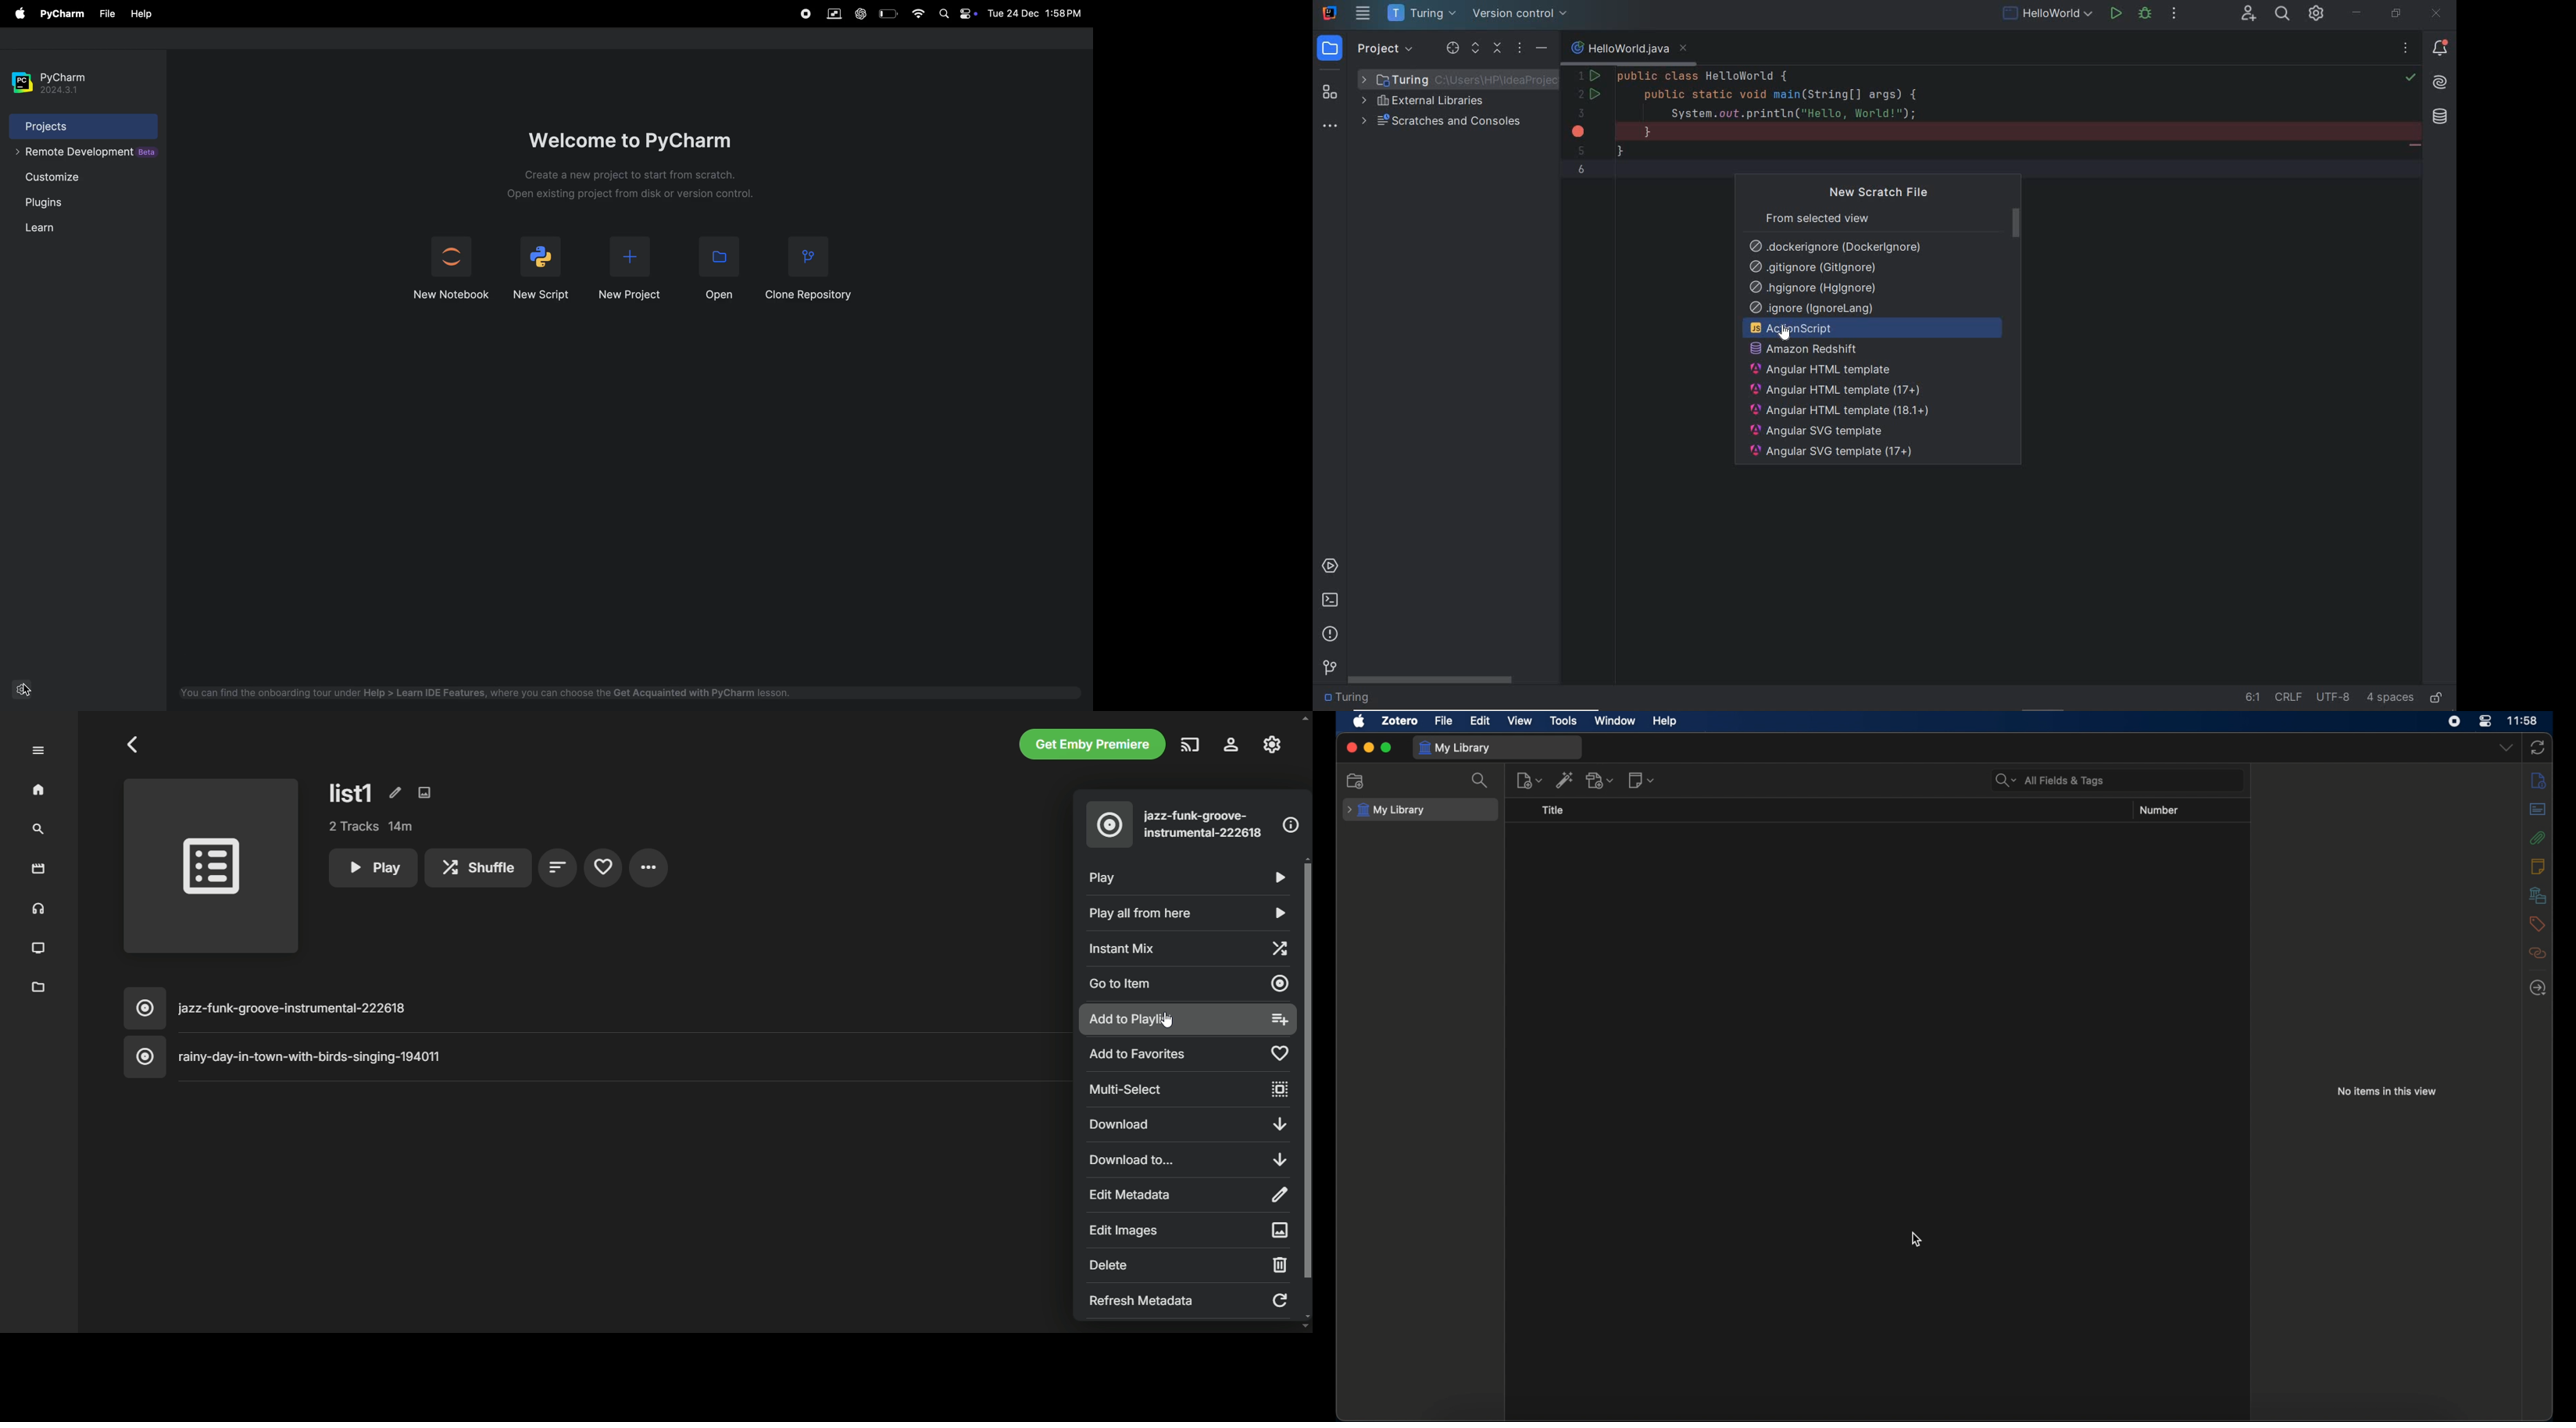  Describe the element at coordinates (2538, 923) in the screenshot. I see `tags` at that location.